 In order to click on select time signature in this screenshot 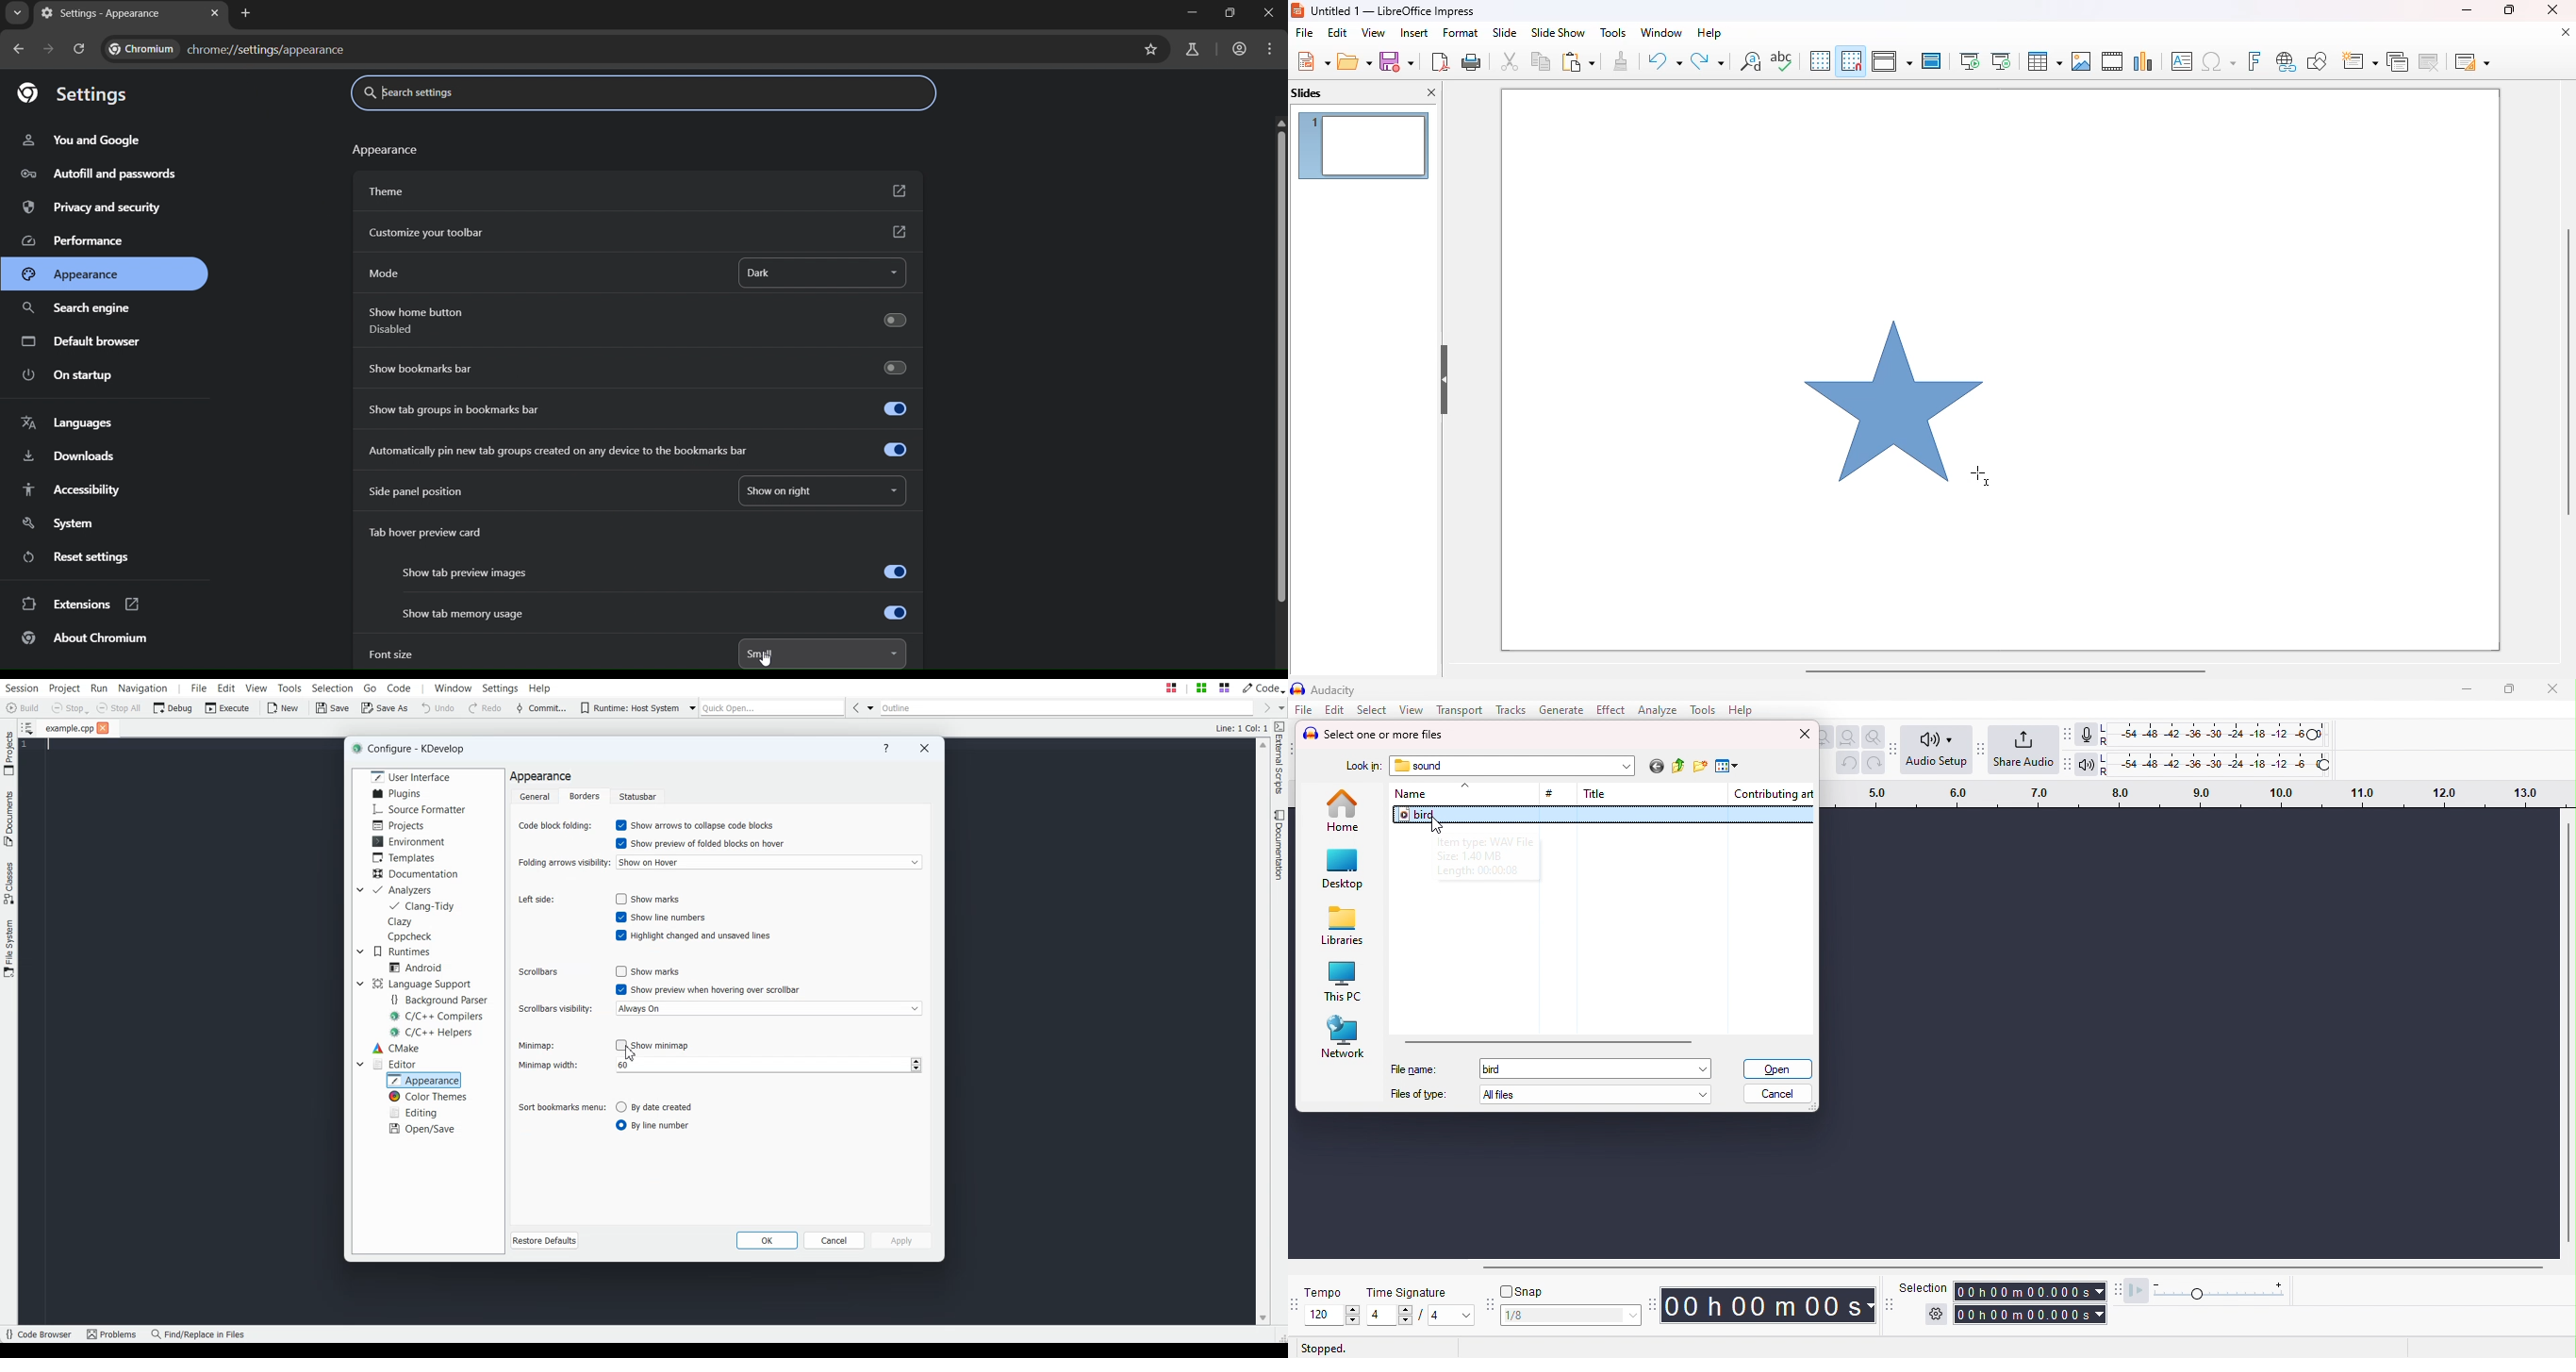, I will do `click(1421, 1316)`.